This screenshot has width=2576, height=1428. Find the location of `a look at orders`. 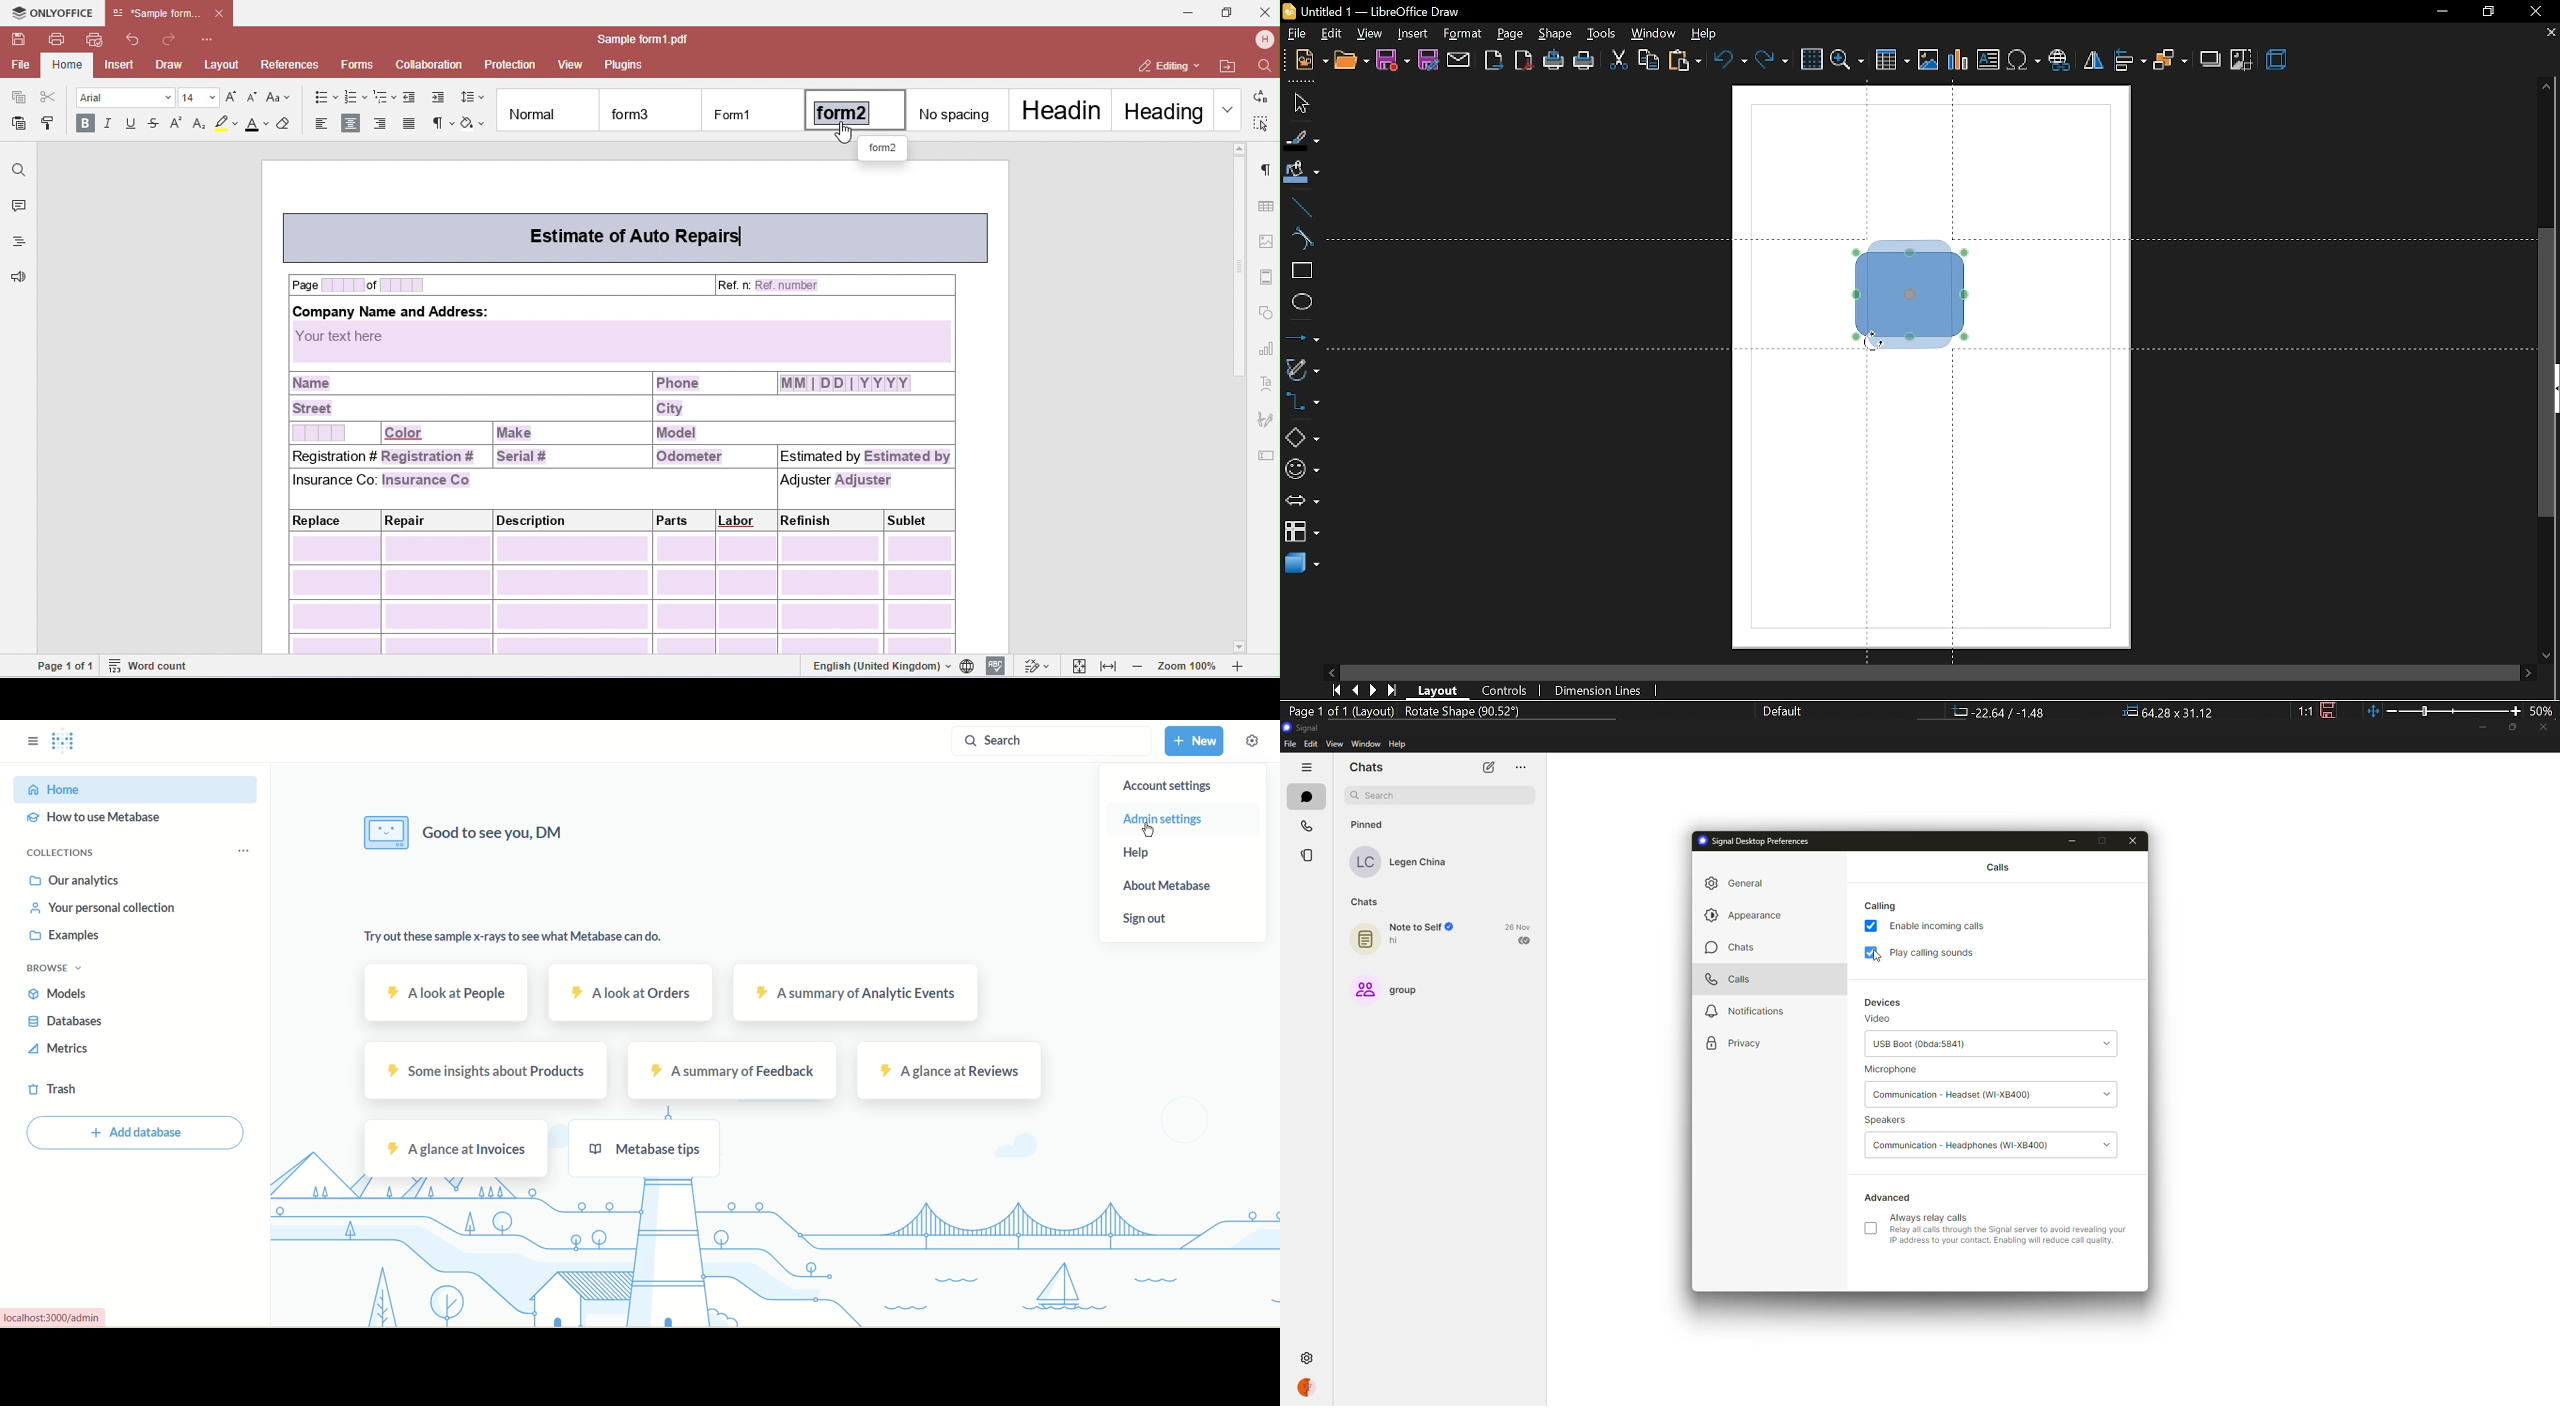

a look at orders is located at coordinates (633, 994).